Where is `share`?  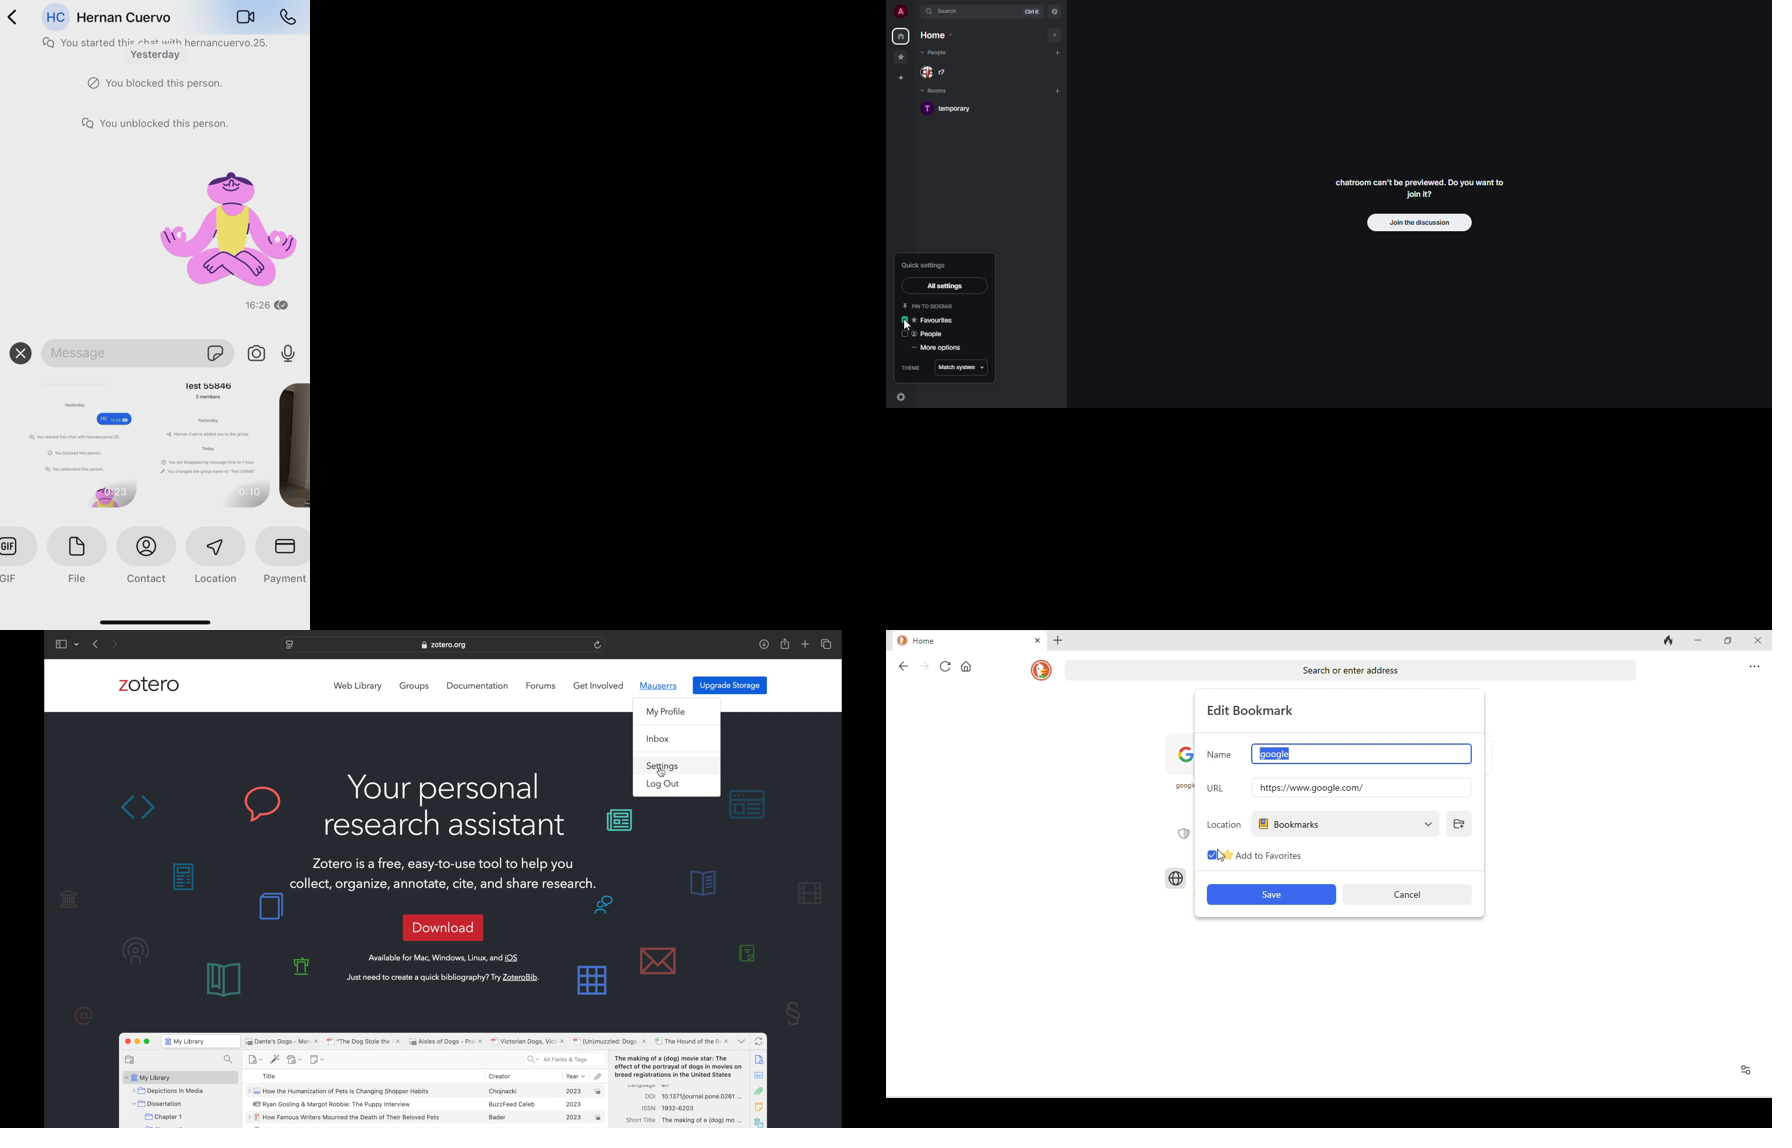 share is located at coordinates (785, 644).